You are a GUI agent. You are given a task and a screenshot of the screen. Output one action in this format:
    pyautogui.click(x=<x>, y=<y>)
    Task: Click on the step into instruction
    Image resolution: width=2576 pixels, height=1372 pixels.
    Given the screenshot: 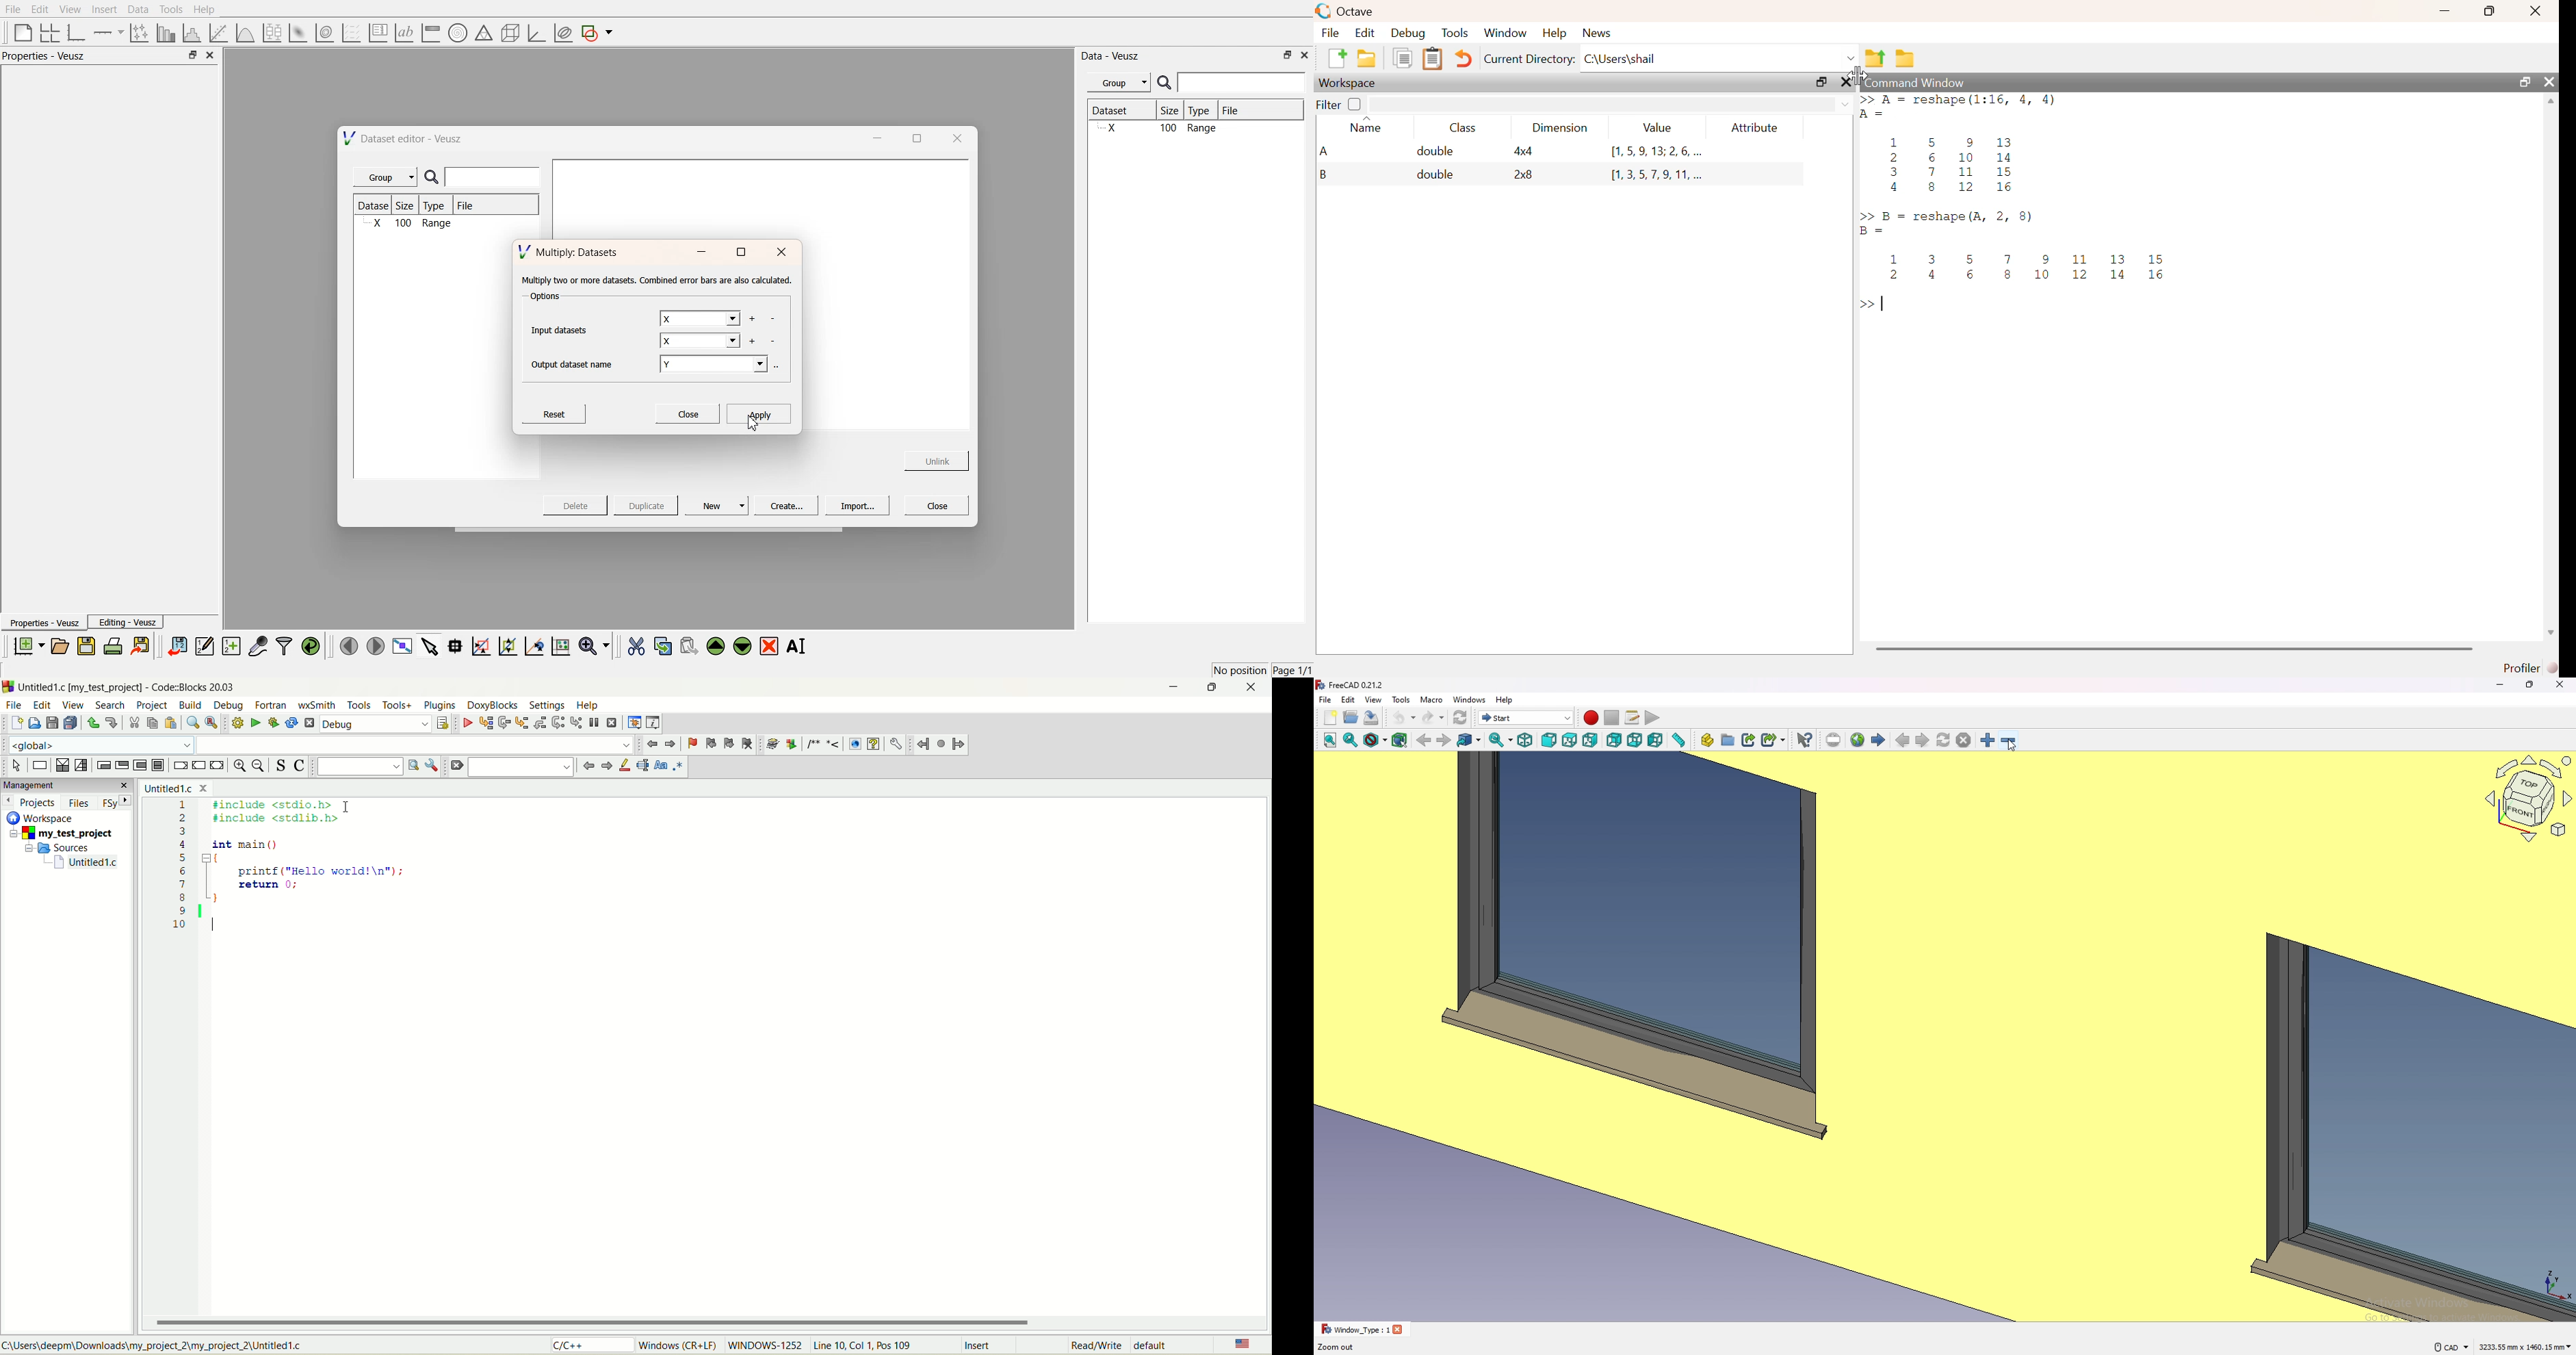 What is the action you would take?
    pyautogui.click(x=576, y=723)
    